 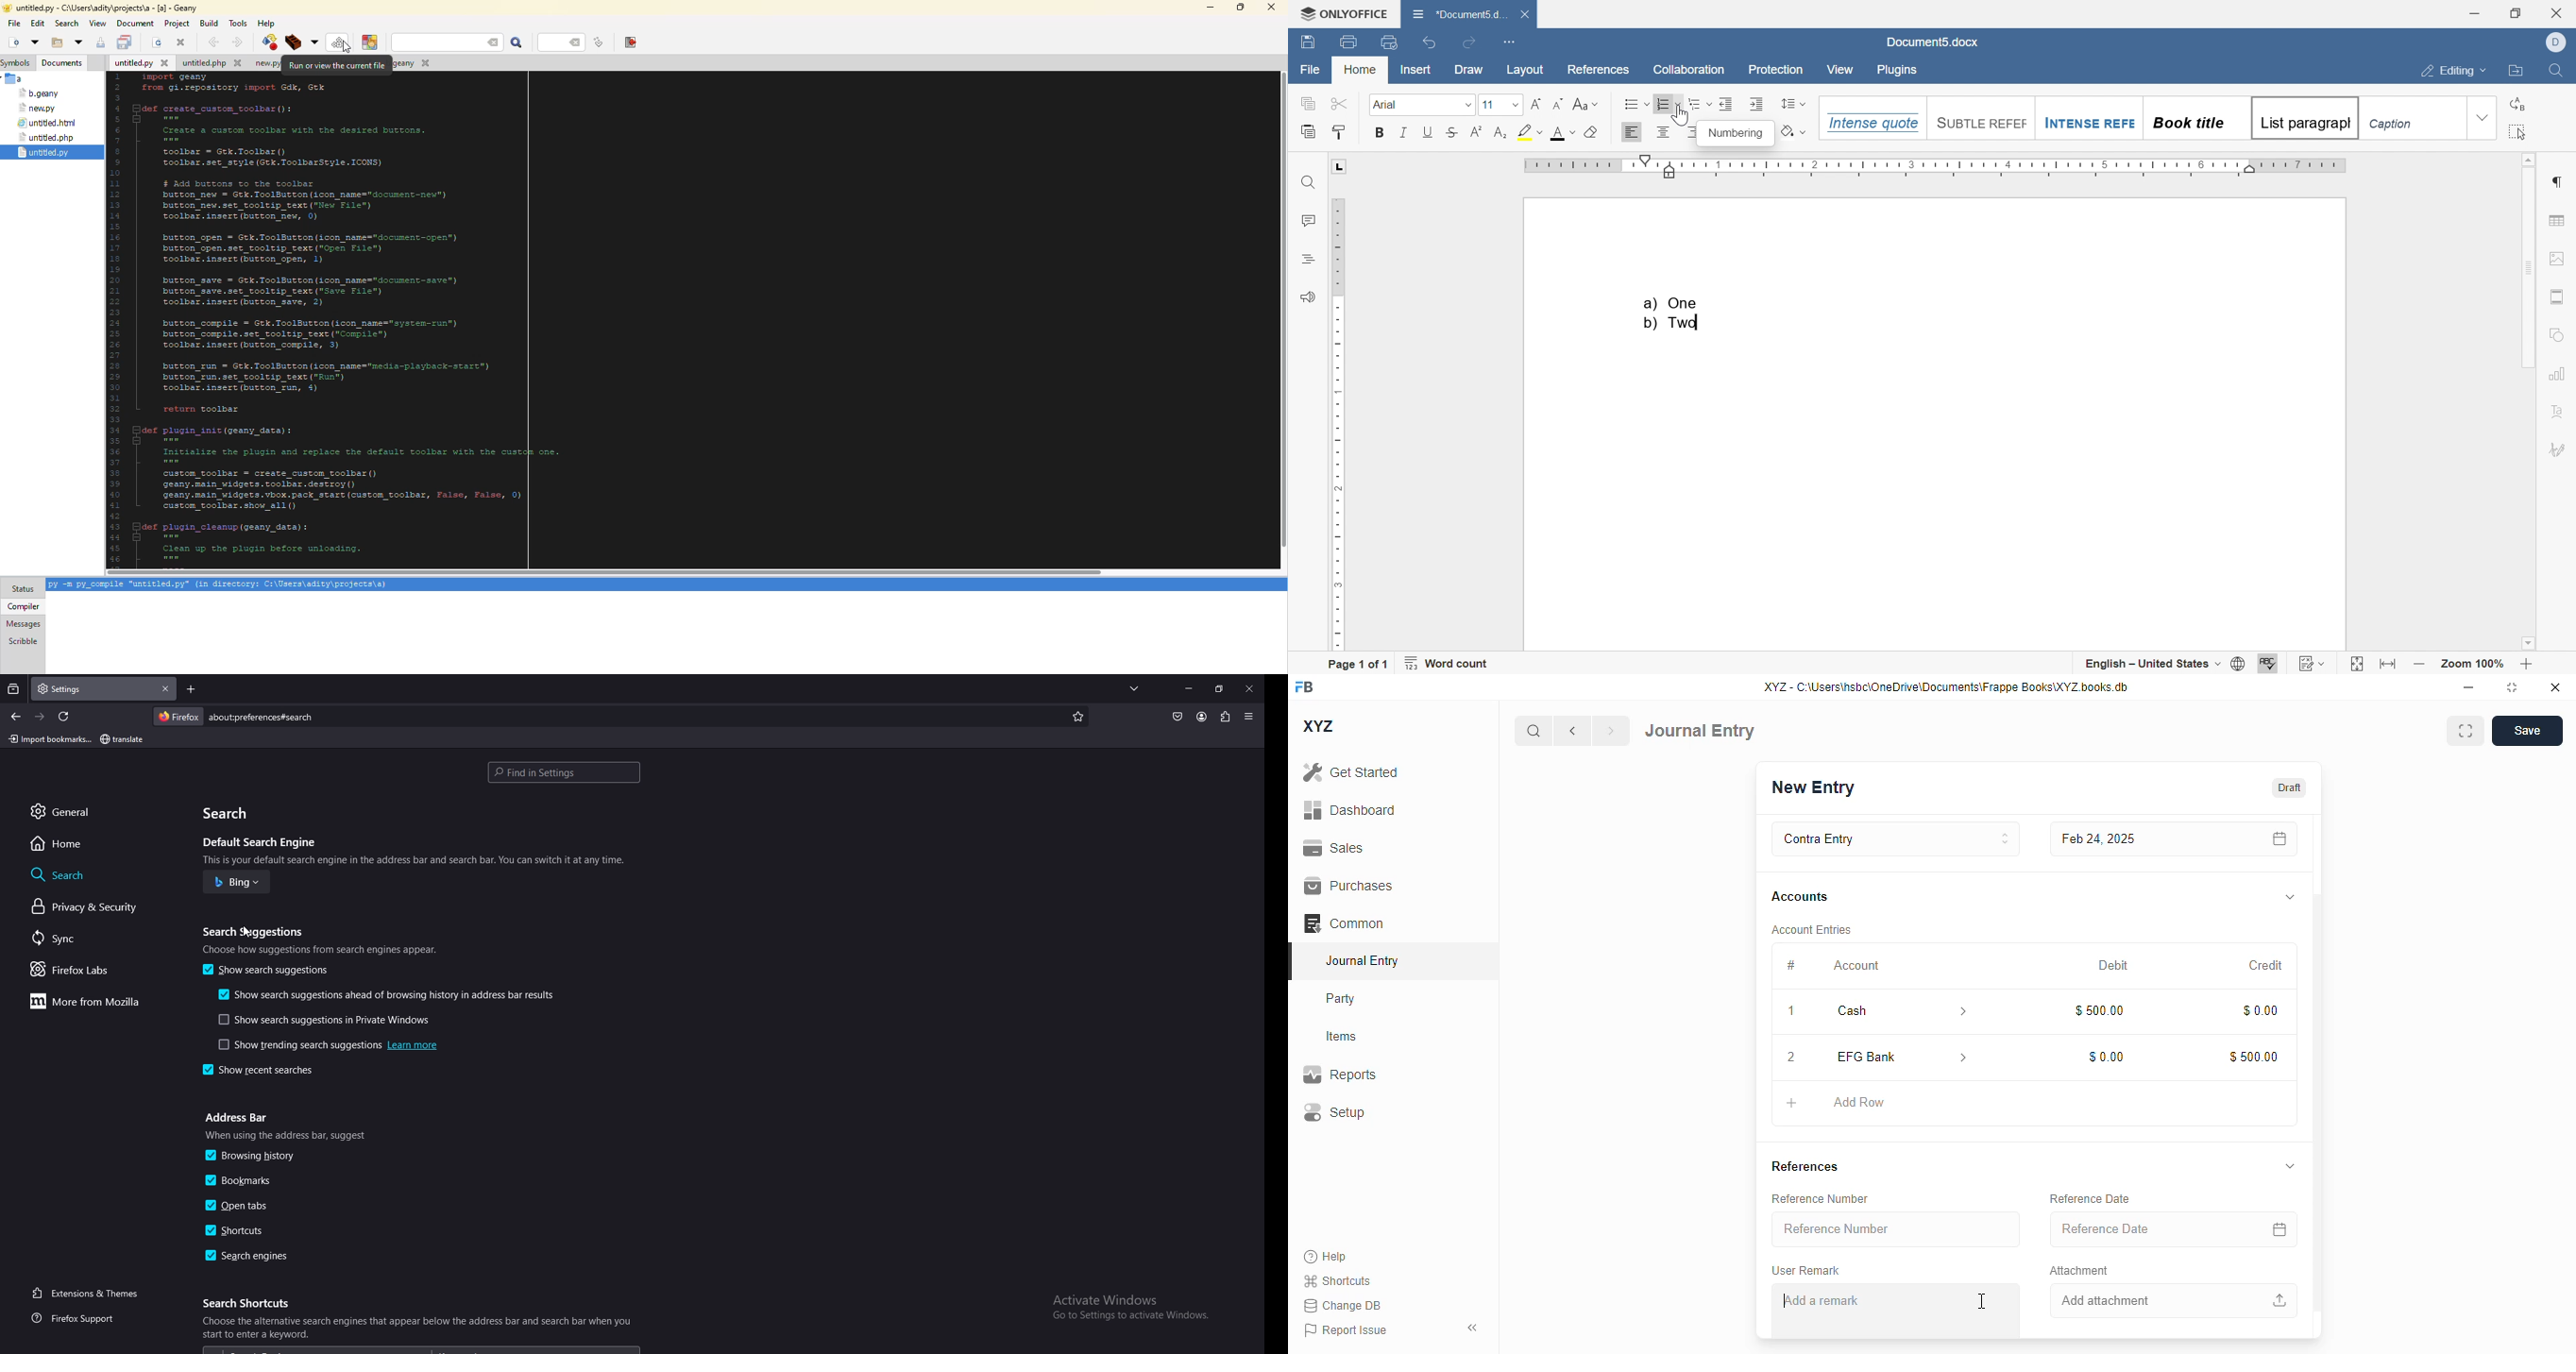 What do you see at coordinates (564, 773) in the screenshot?
I see `search settings` at bounding box center [564, 773].